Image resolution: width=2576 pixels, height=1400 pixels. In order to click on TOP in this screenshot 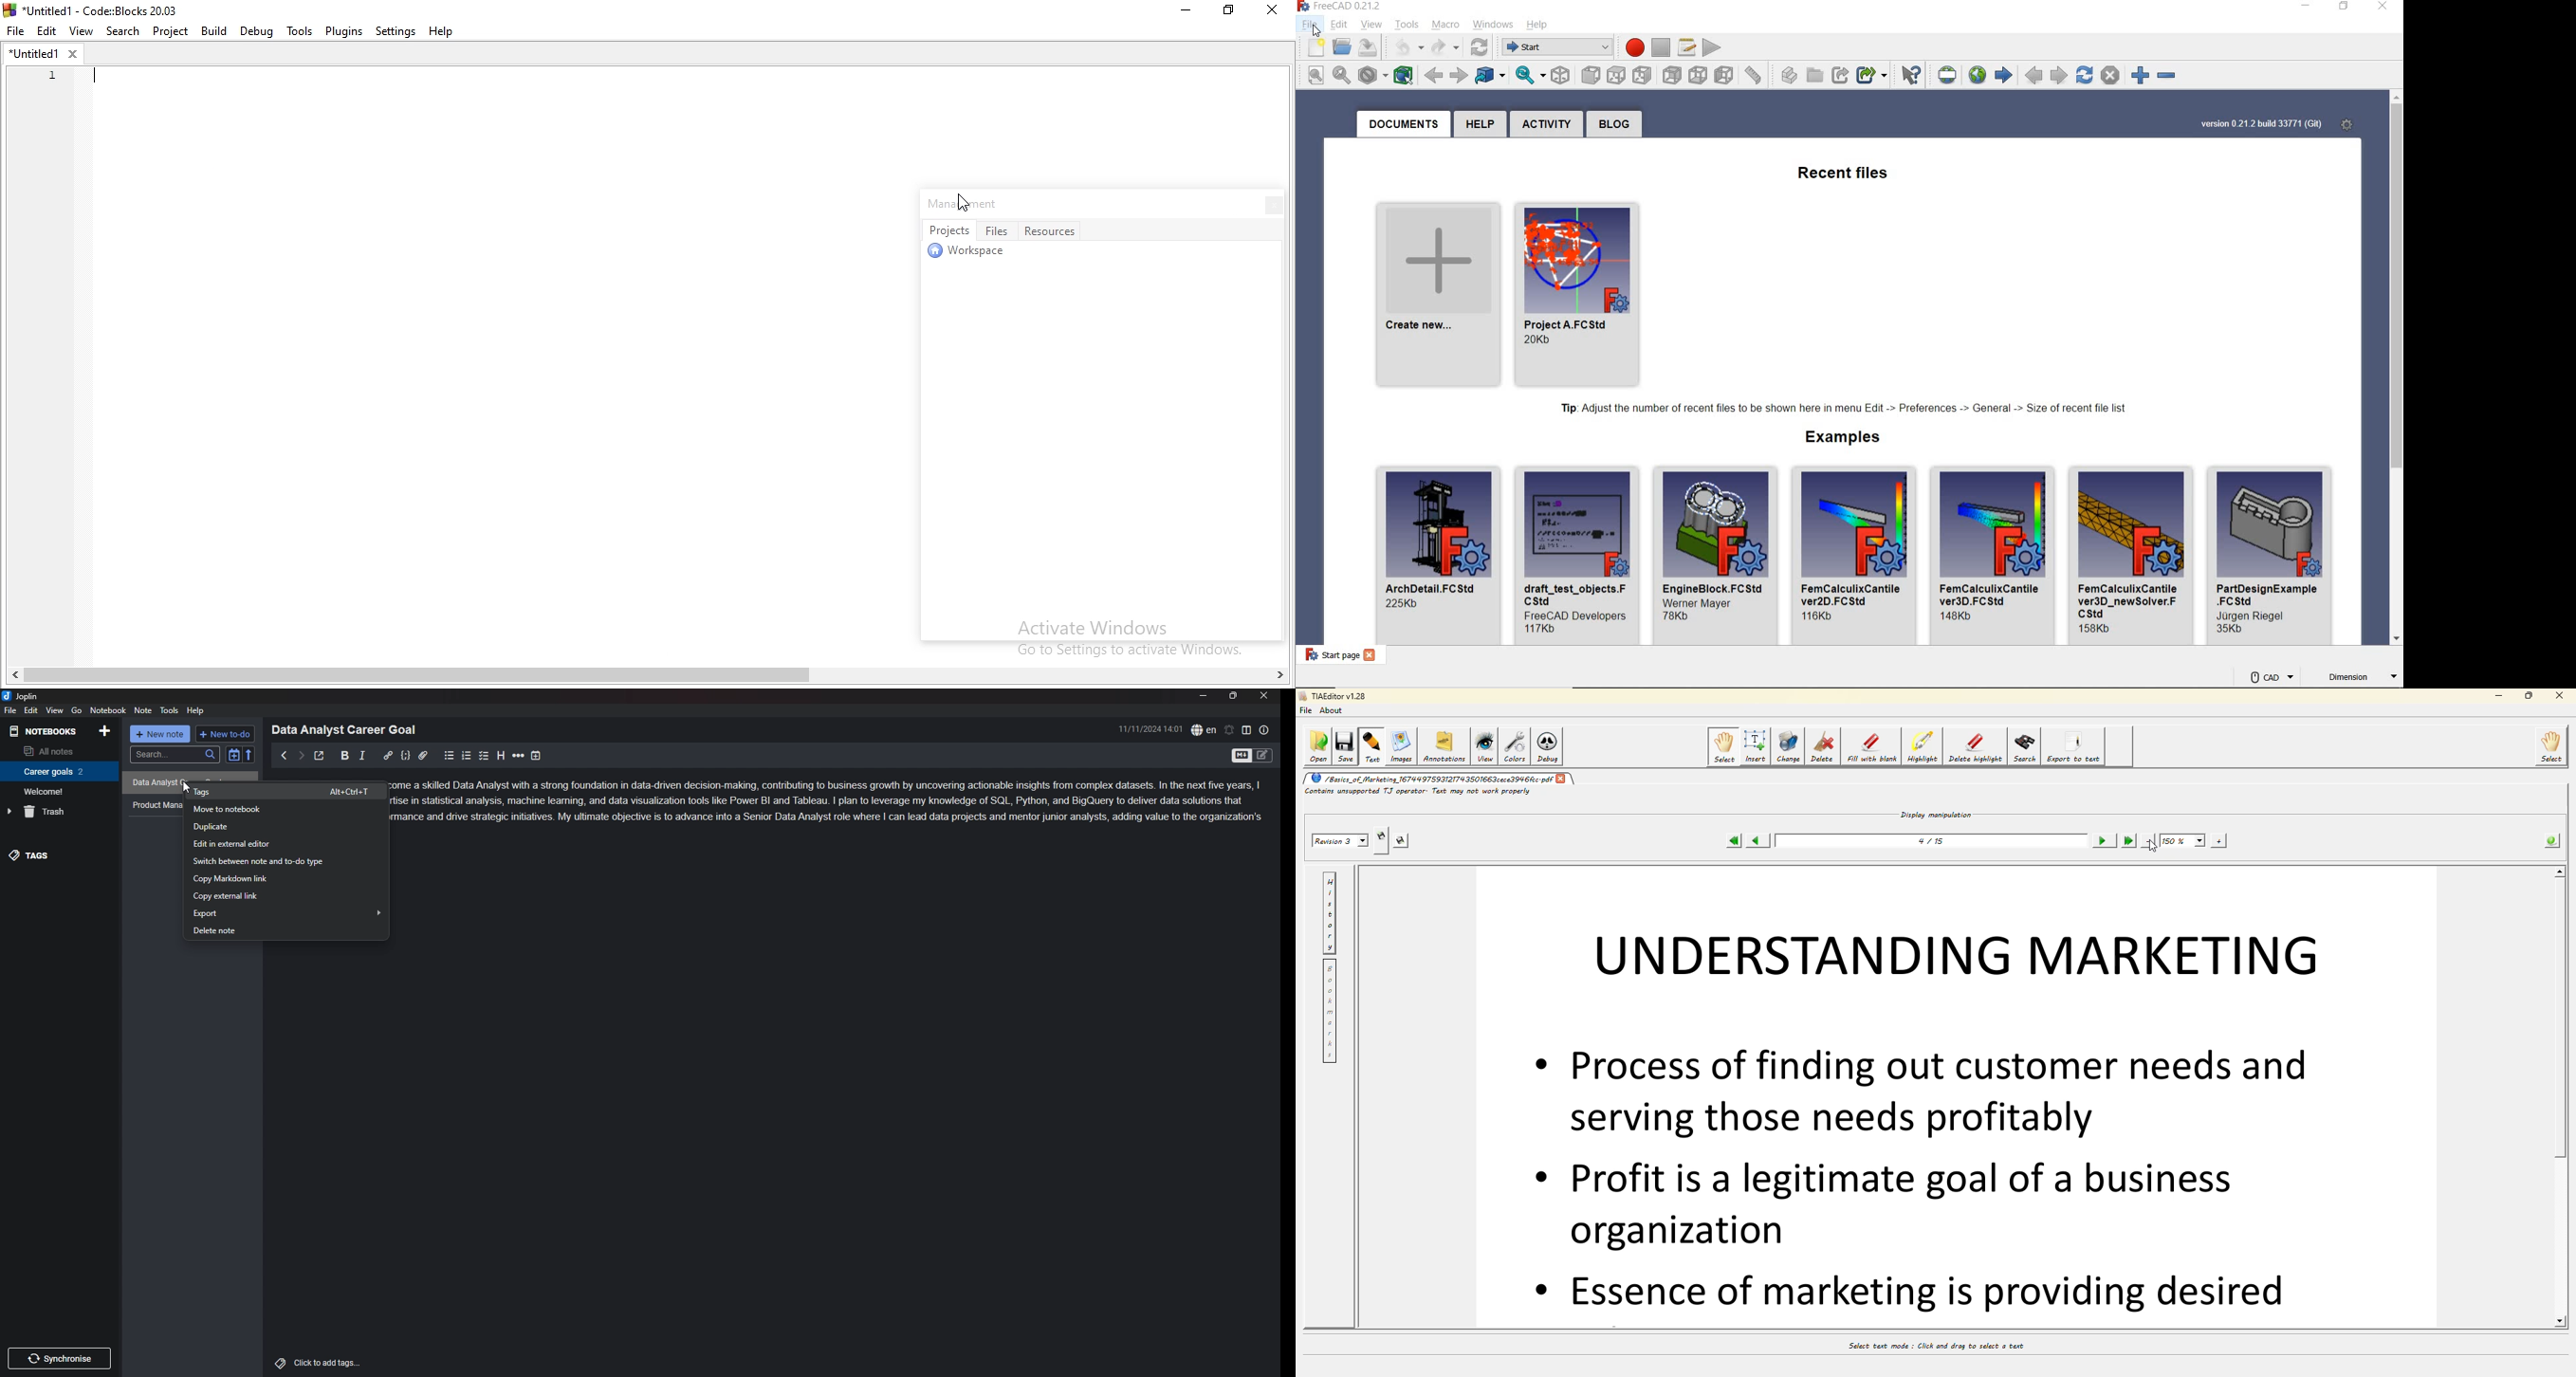, I will do `click(1617, 75)`.